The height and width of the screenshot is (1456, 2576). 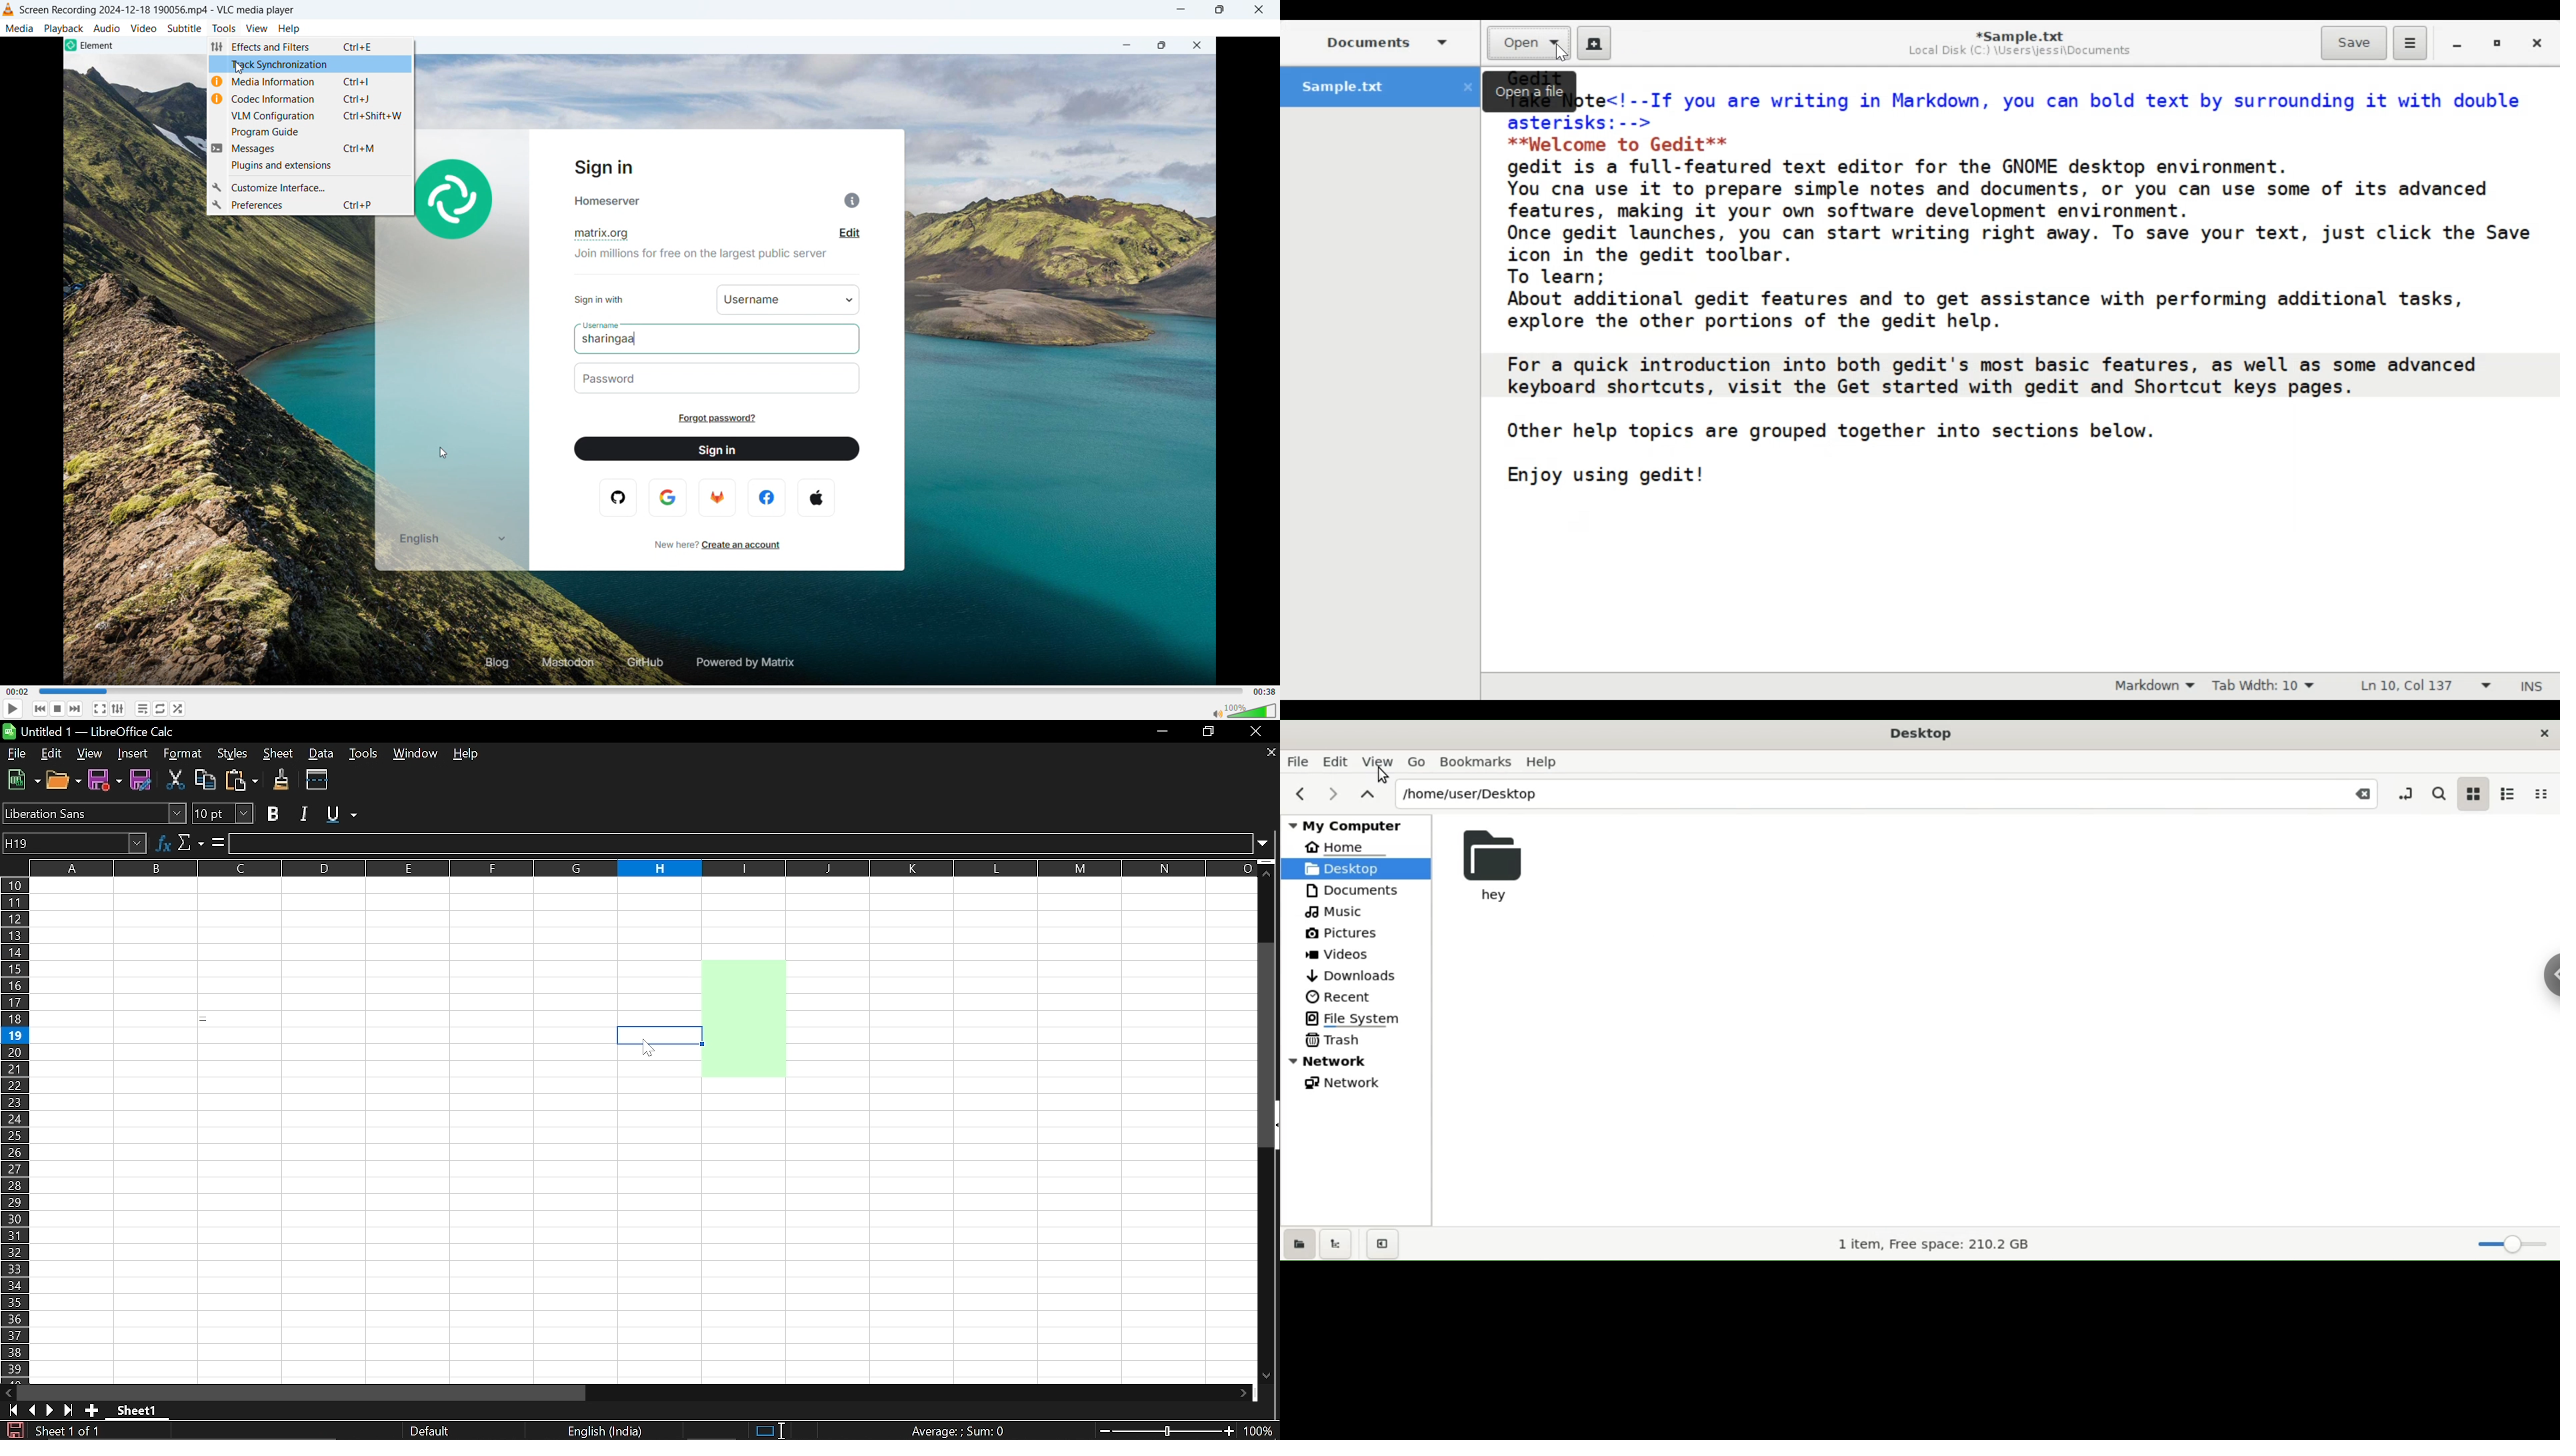 I want to click on messages, so click(x=311, y=149).